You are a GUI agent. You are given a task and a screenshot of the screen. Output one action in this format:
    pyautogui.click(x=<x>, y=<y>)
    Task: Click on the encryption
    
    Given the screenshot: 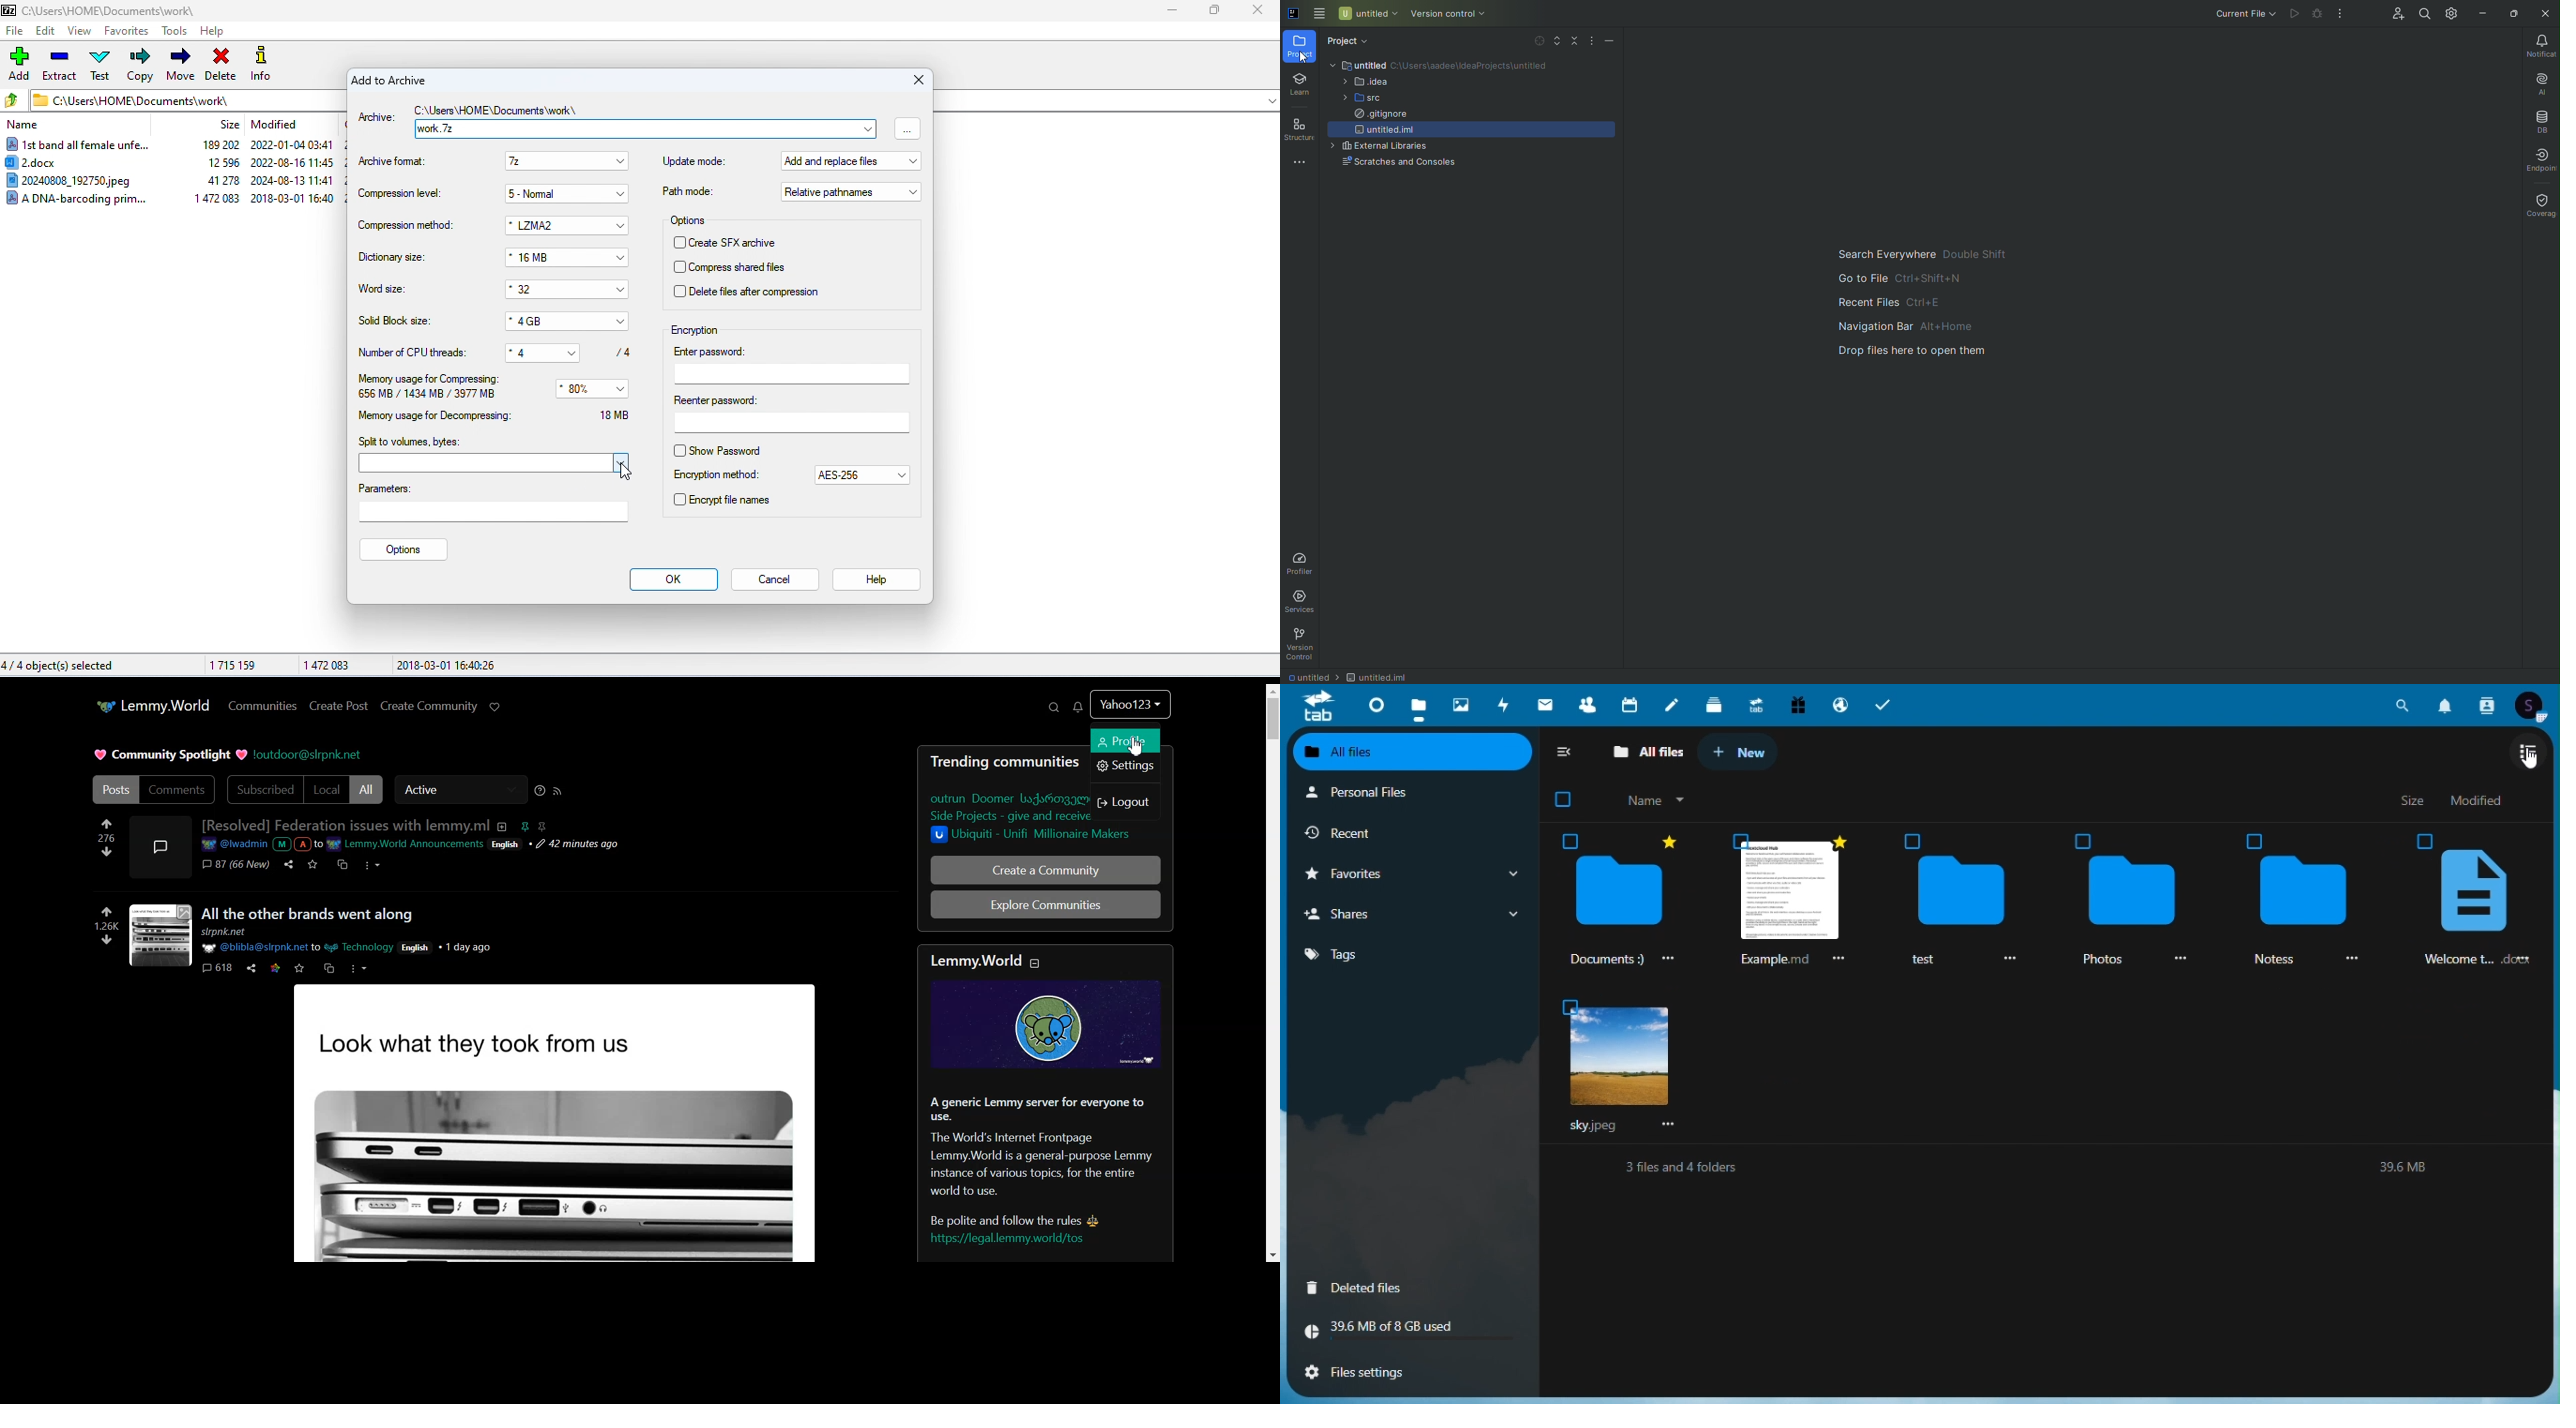 What is the action you would take?
    pyautogui.click(x=695, y=330)
    